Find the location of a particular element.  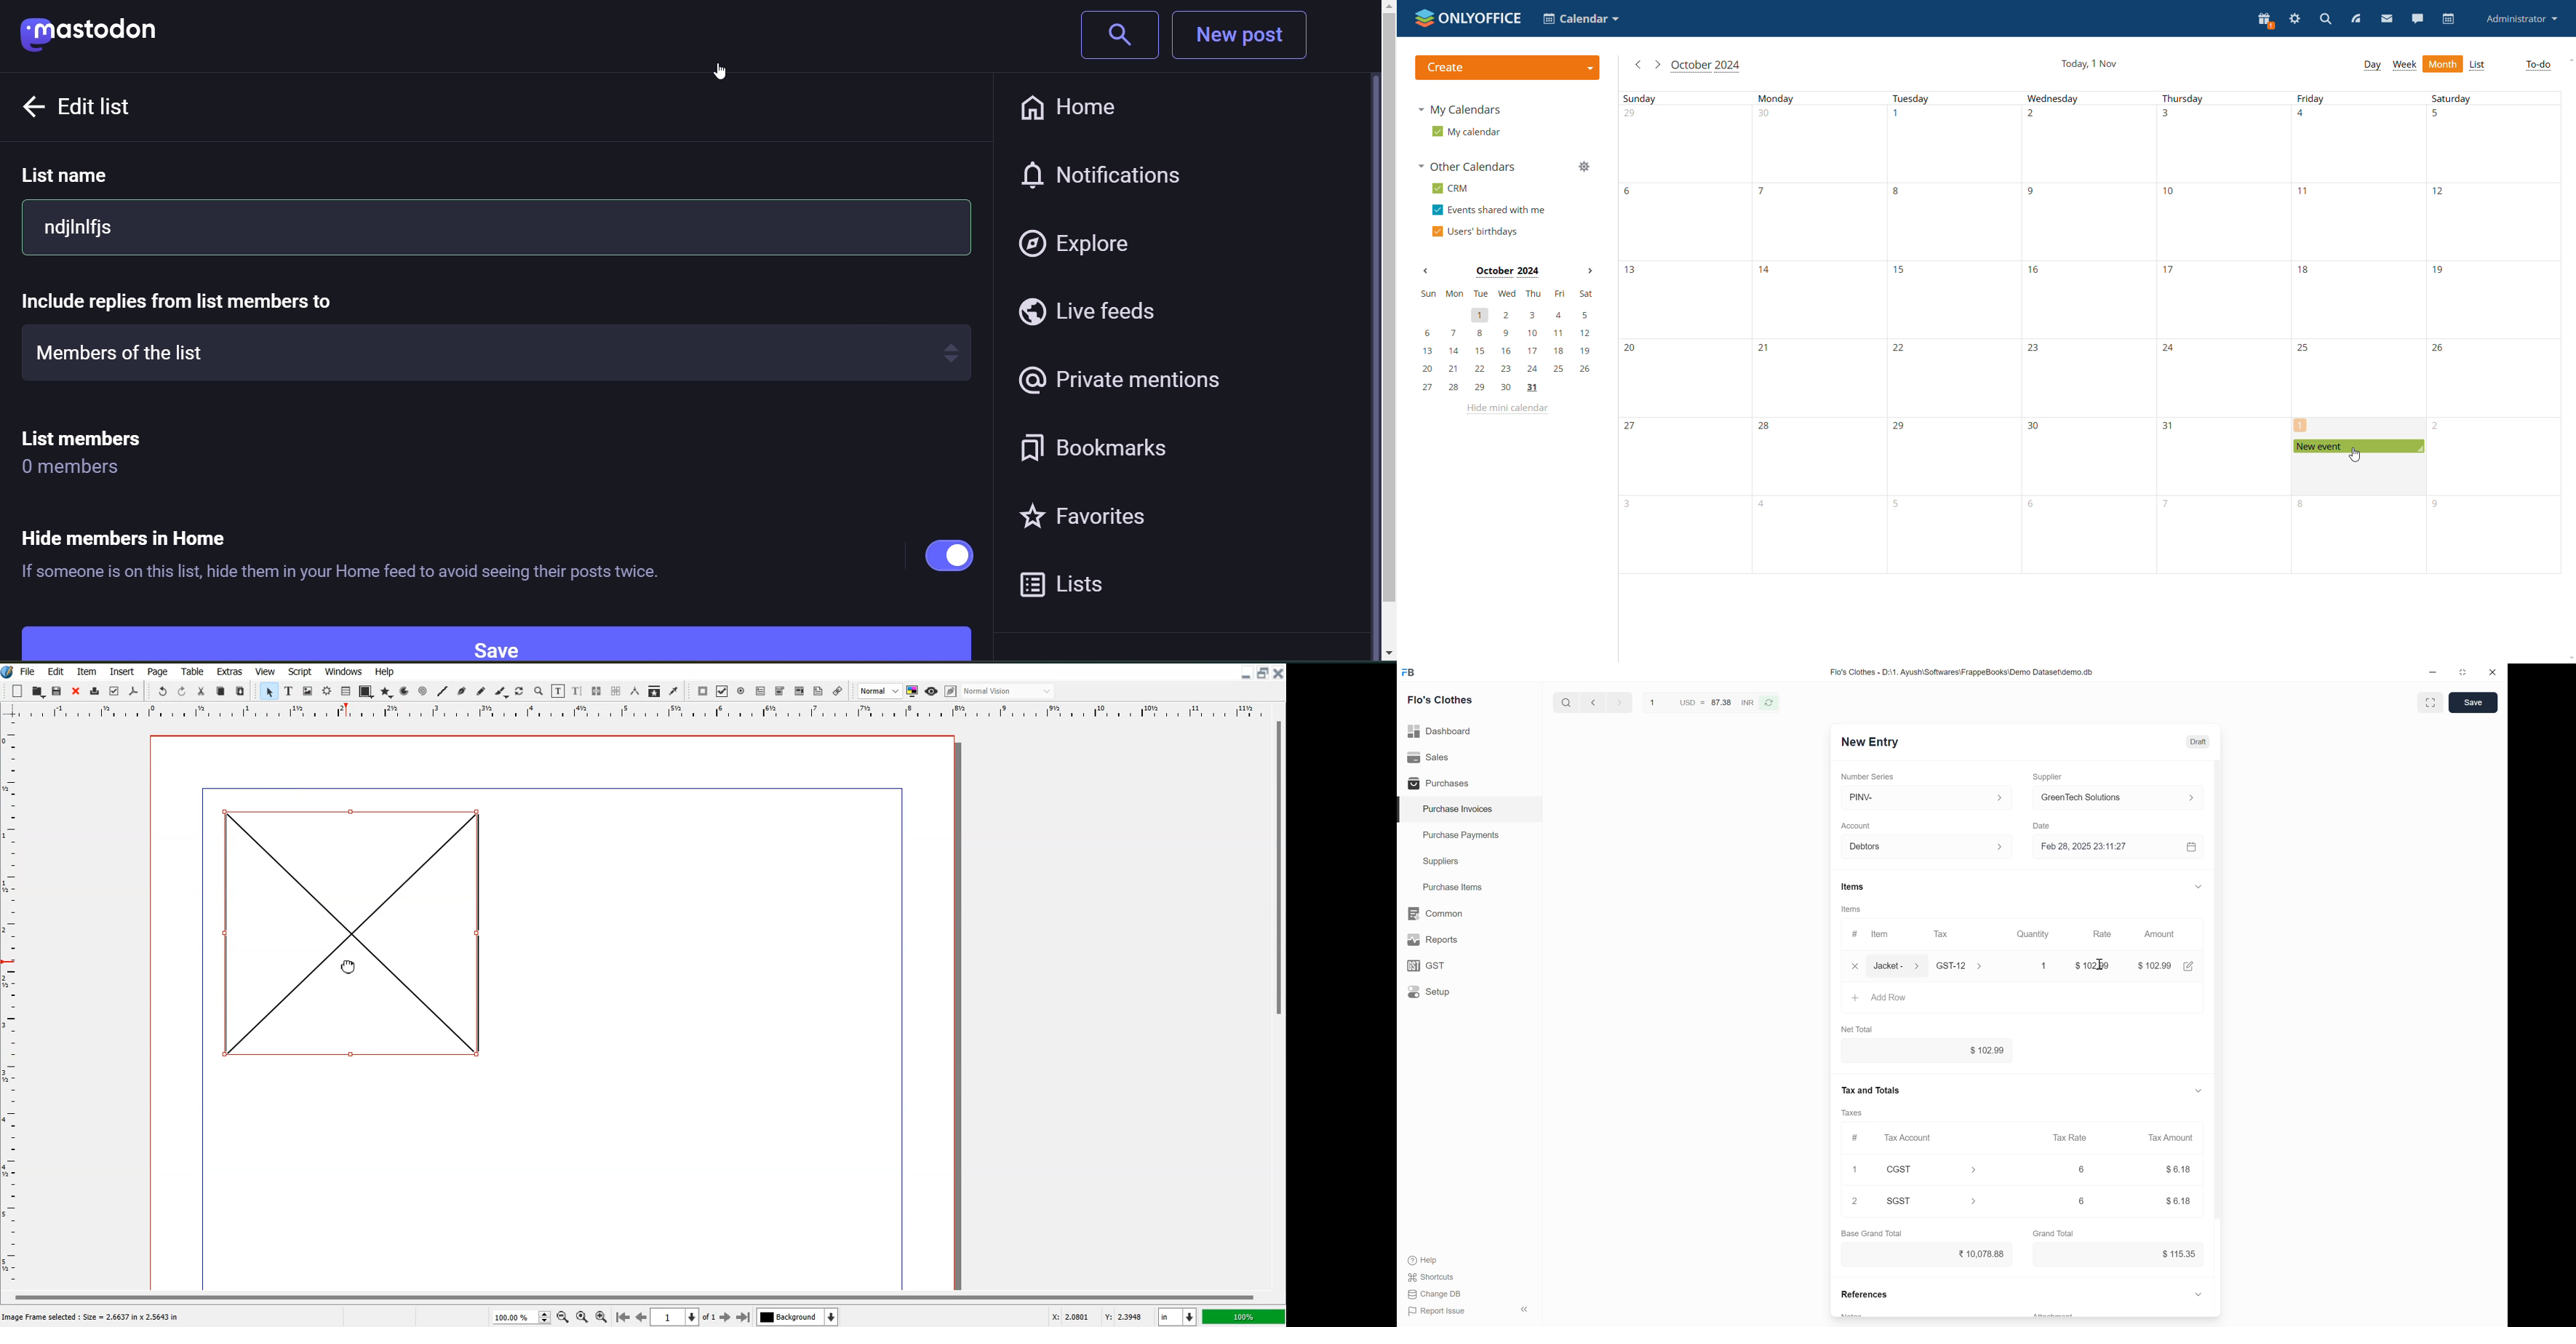

hide members in home enabled is located at coordinates (952, 555).